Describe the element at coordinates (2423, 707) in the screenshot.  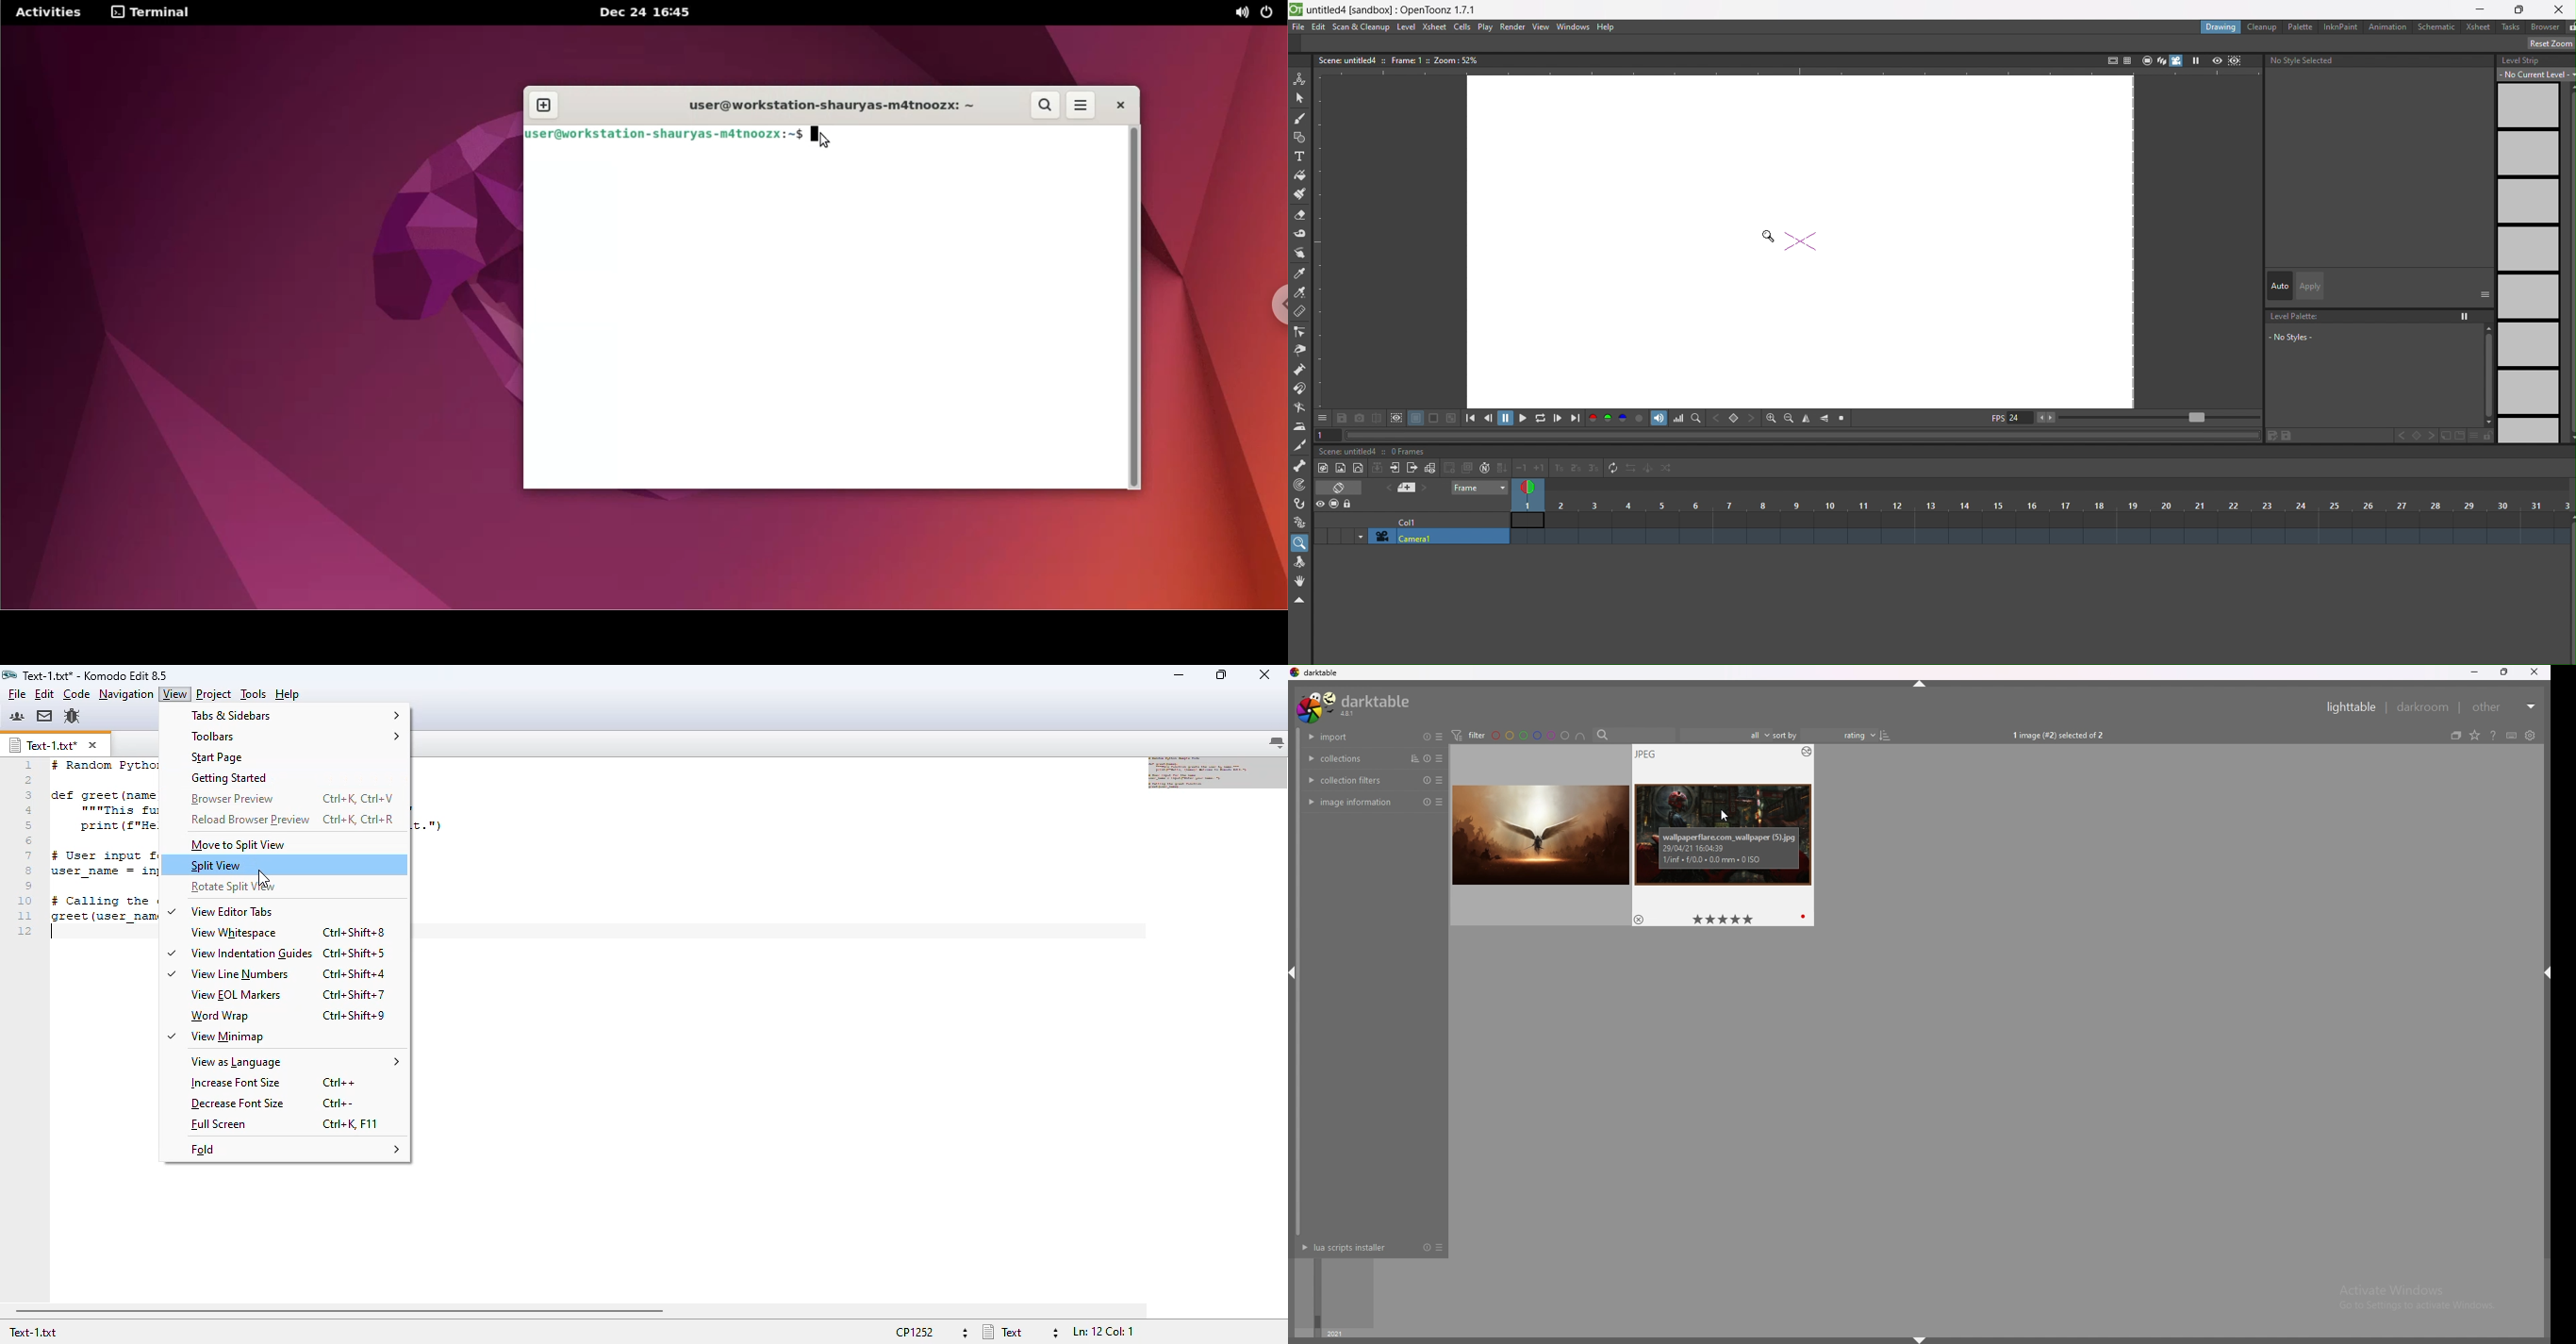
I see `darkroom` at that location.